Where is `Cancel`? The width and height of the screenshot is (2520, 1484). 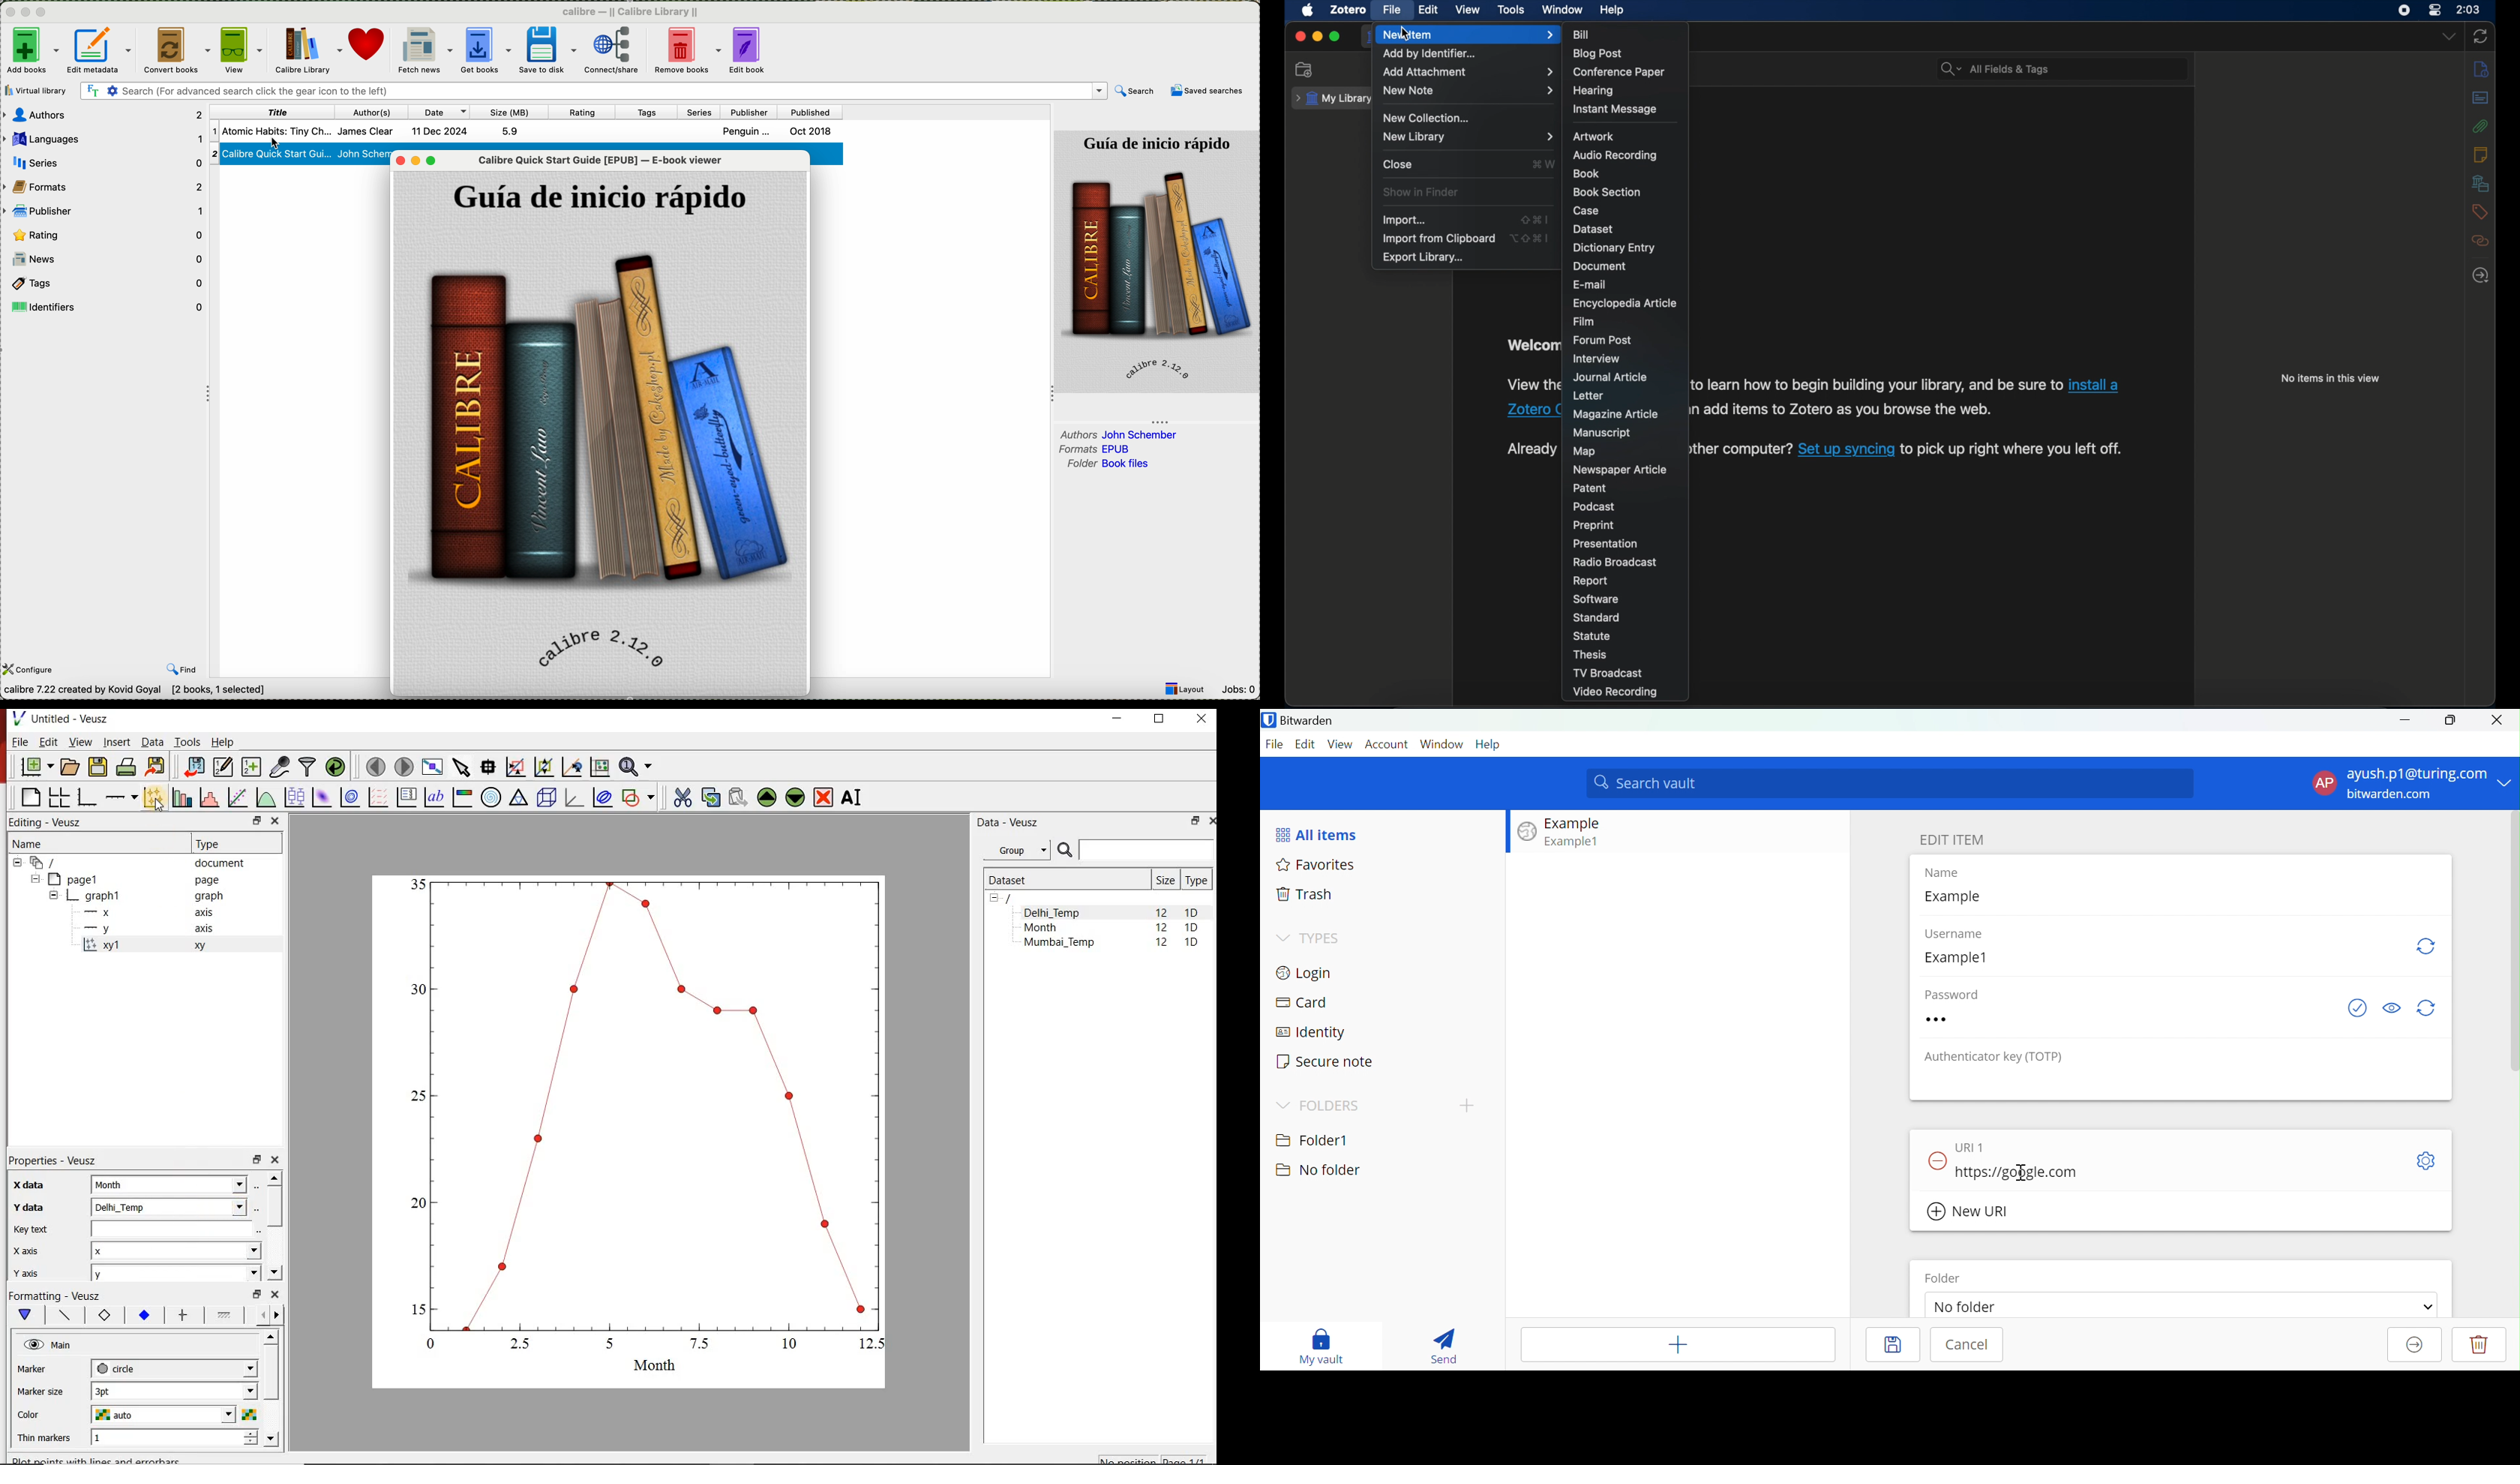 Cancel is located at coordinates (1969, 1347).